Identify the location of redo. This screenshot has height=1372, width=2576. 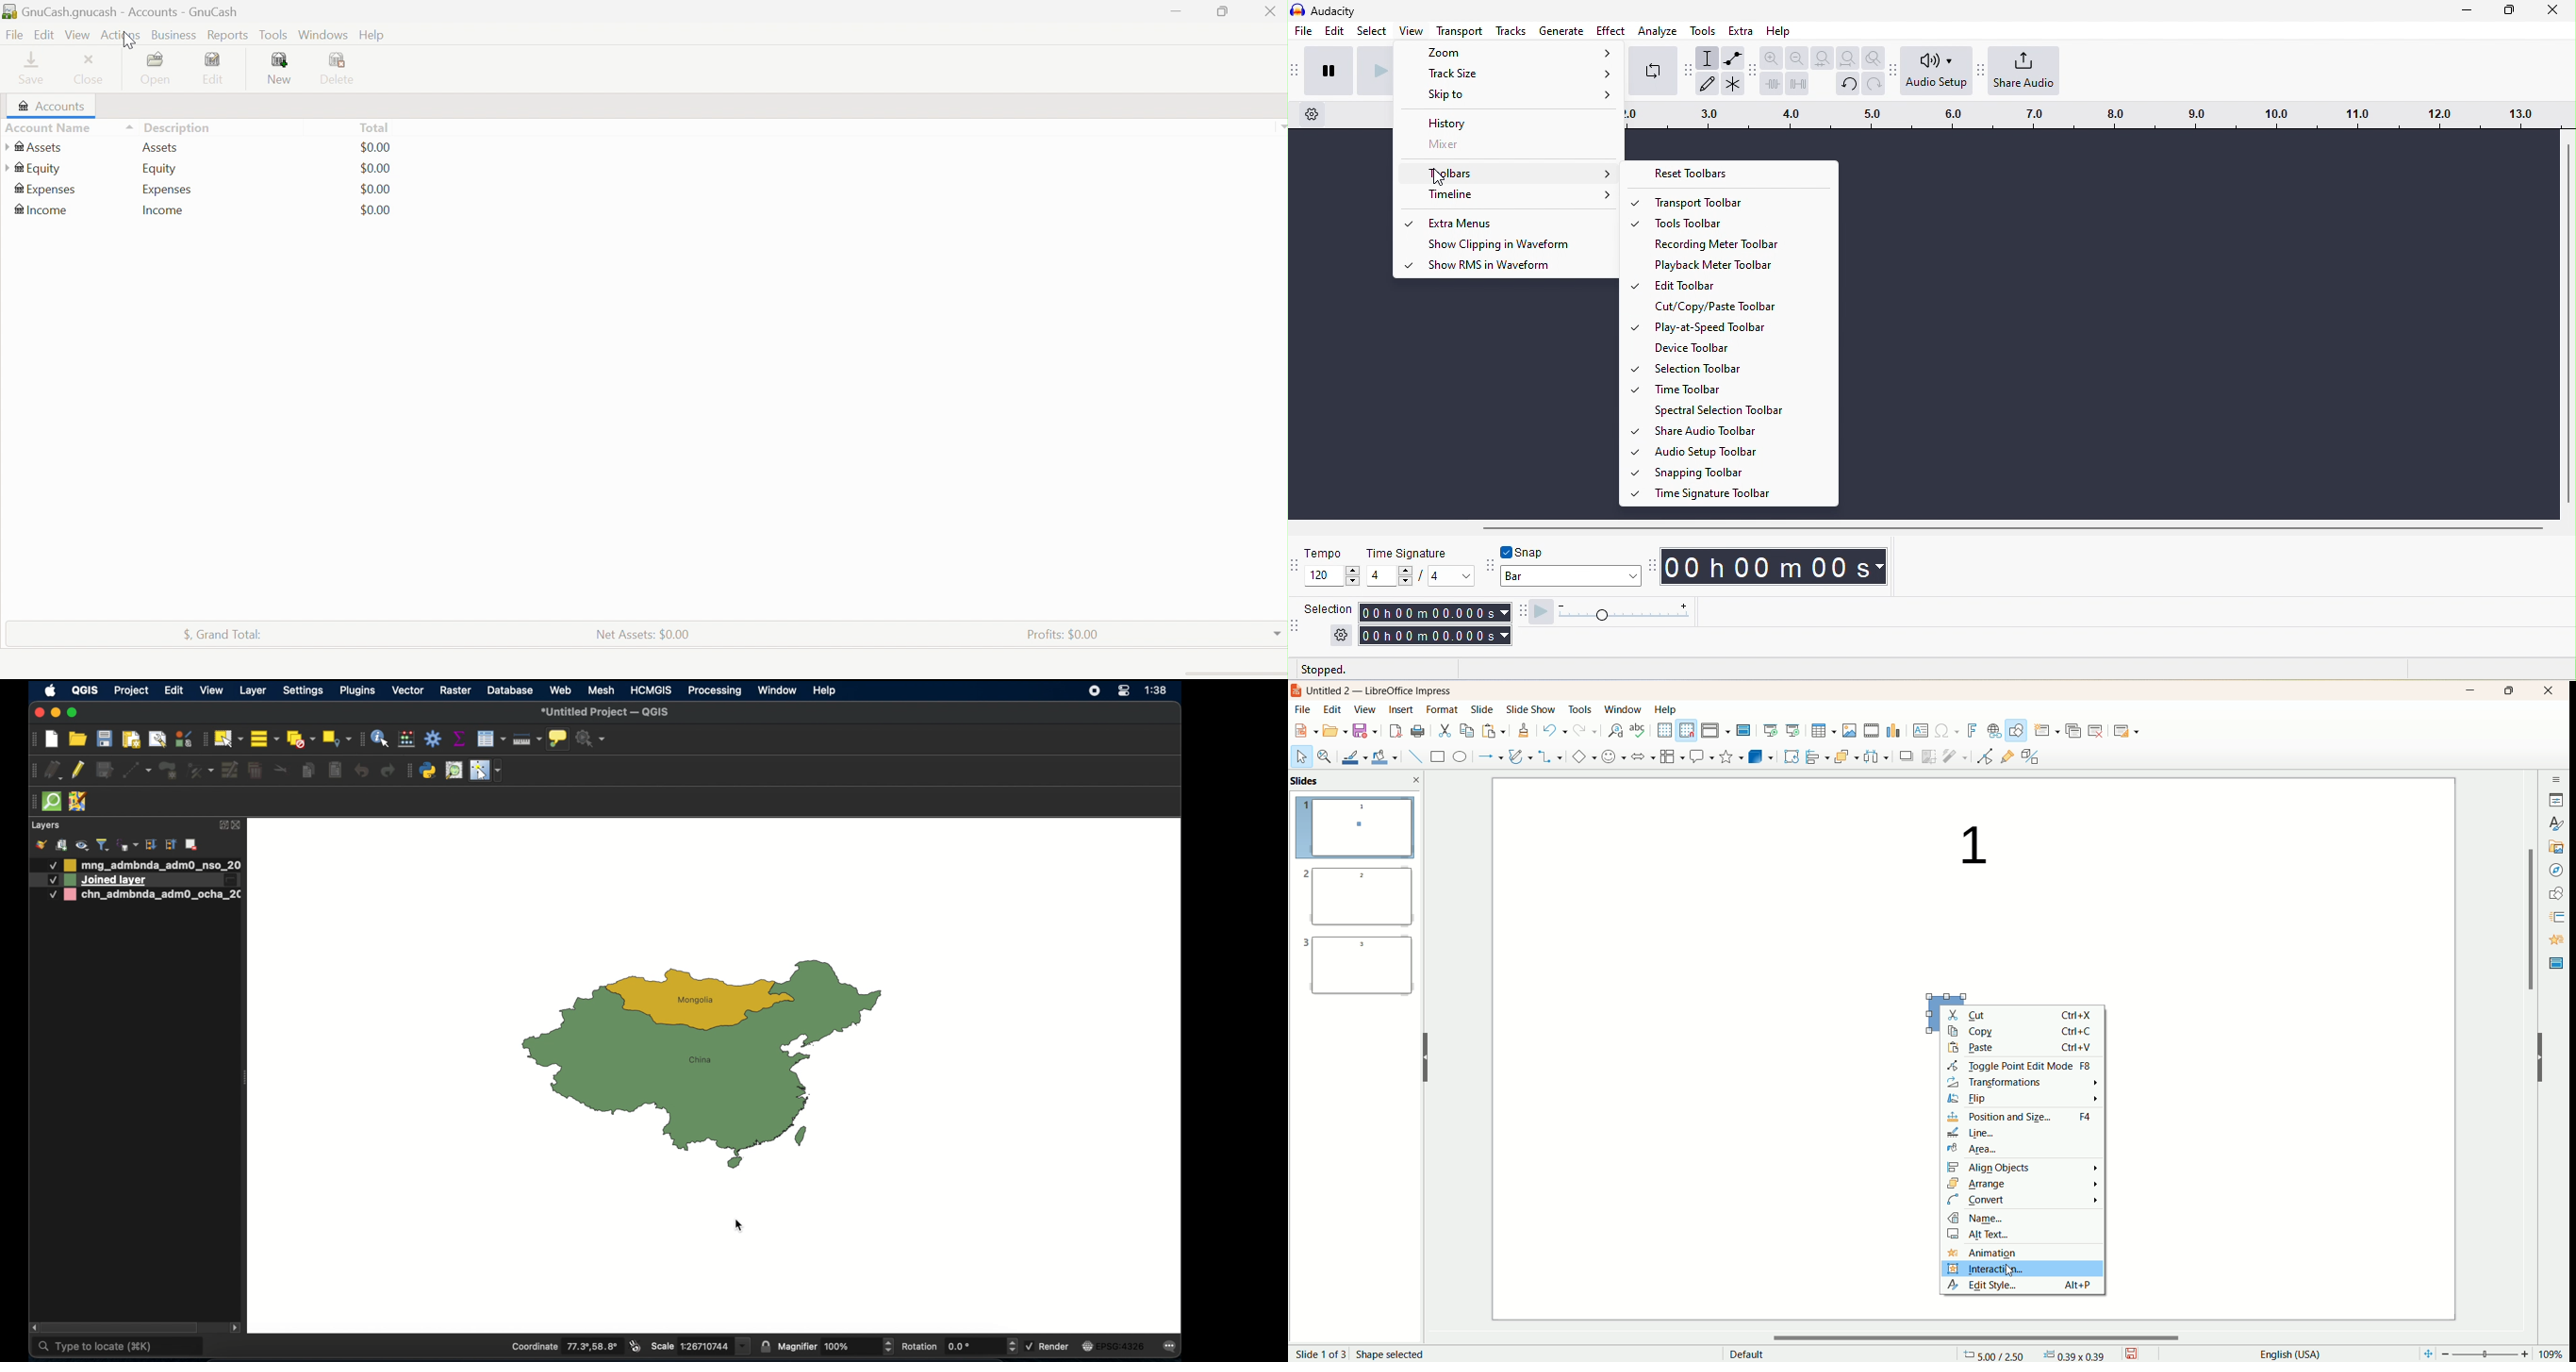
(1583, 733).